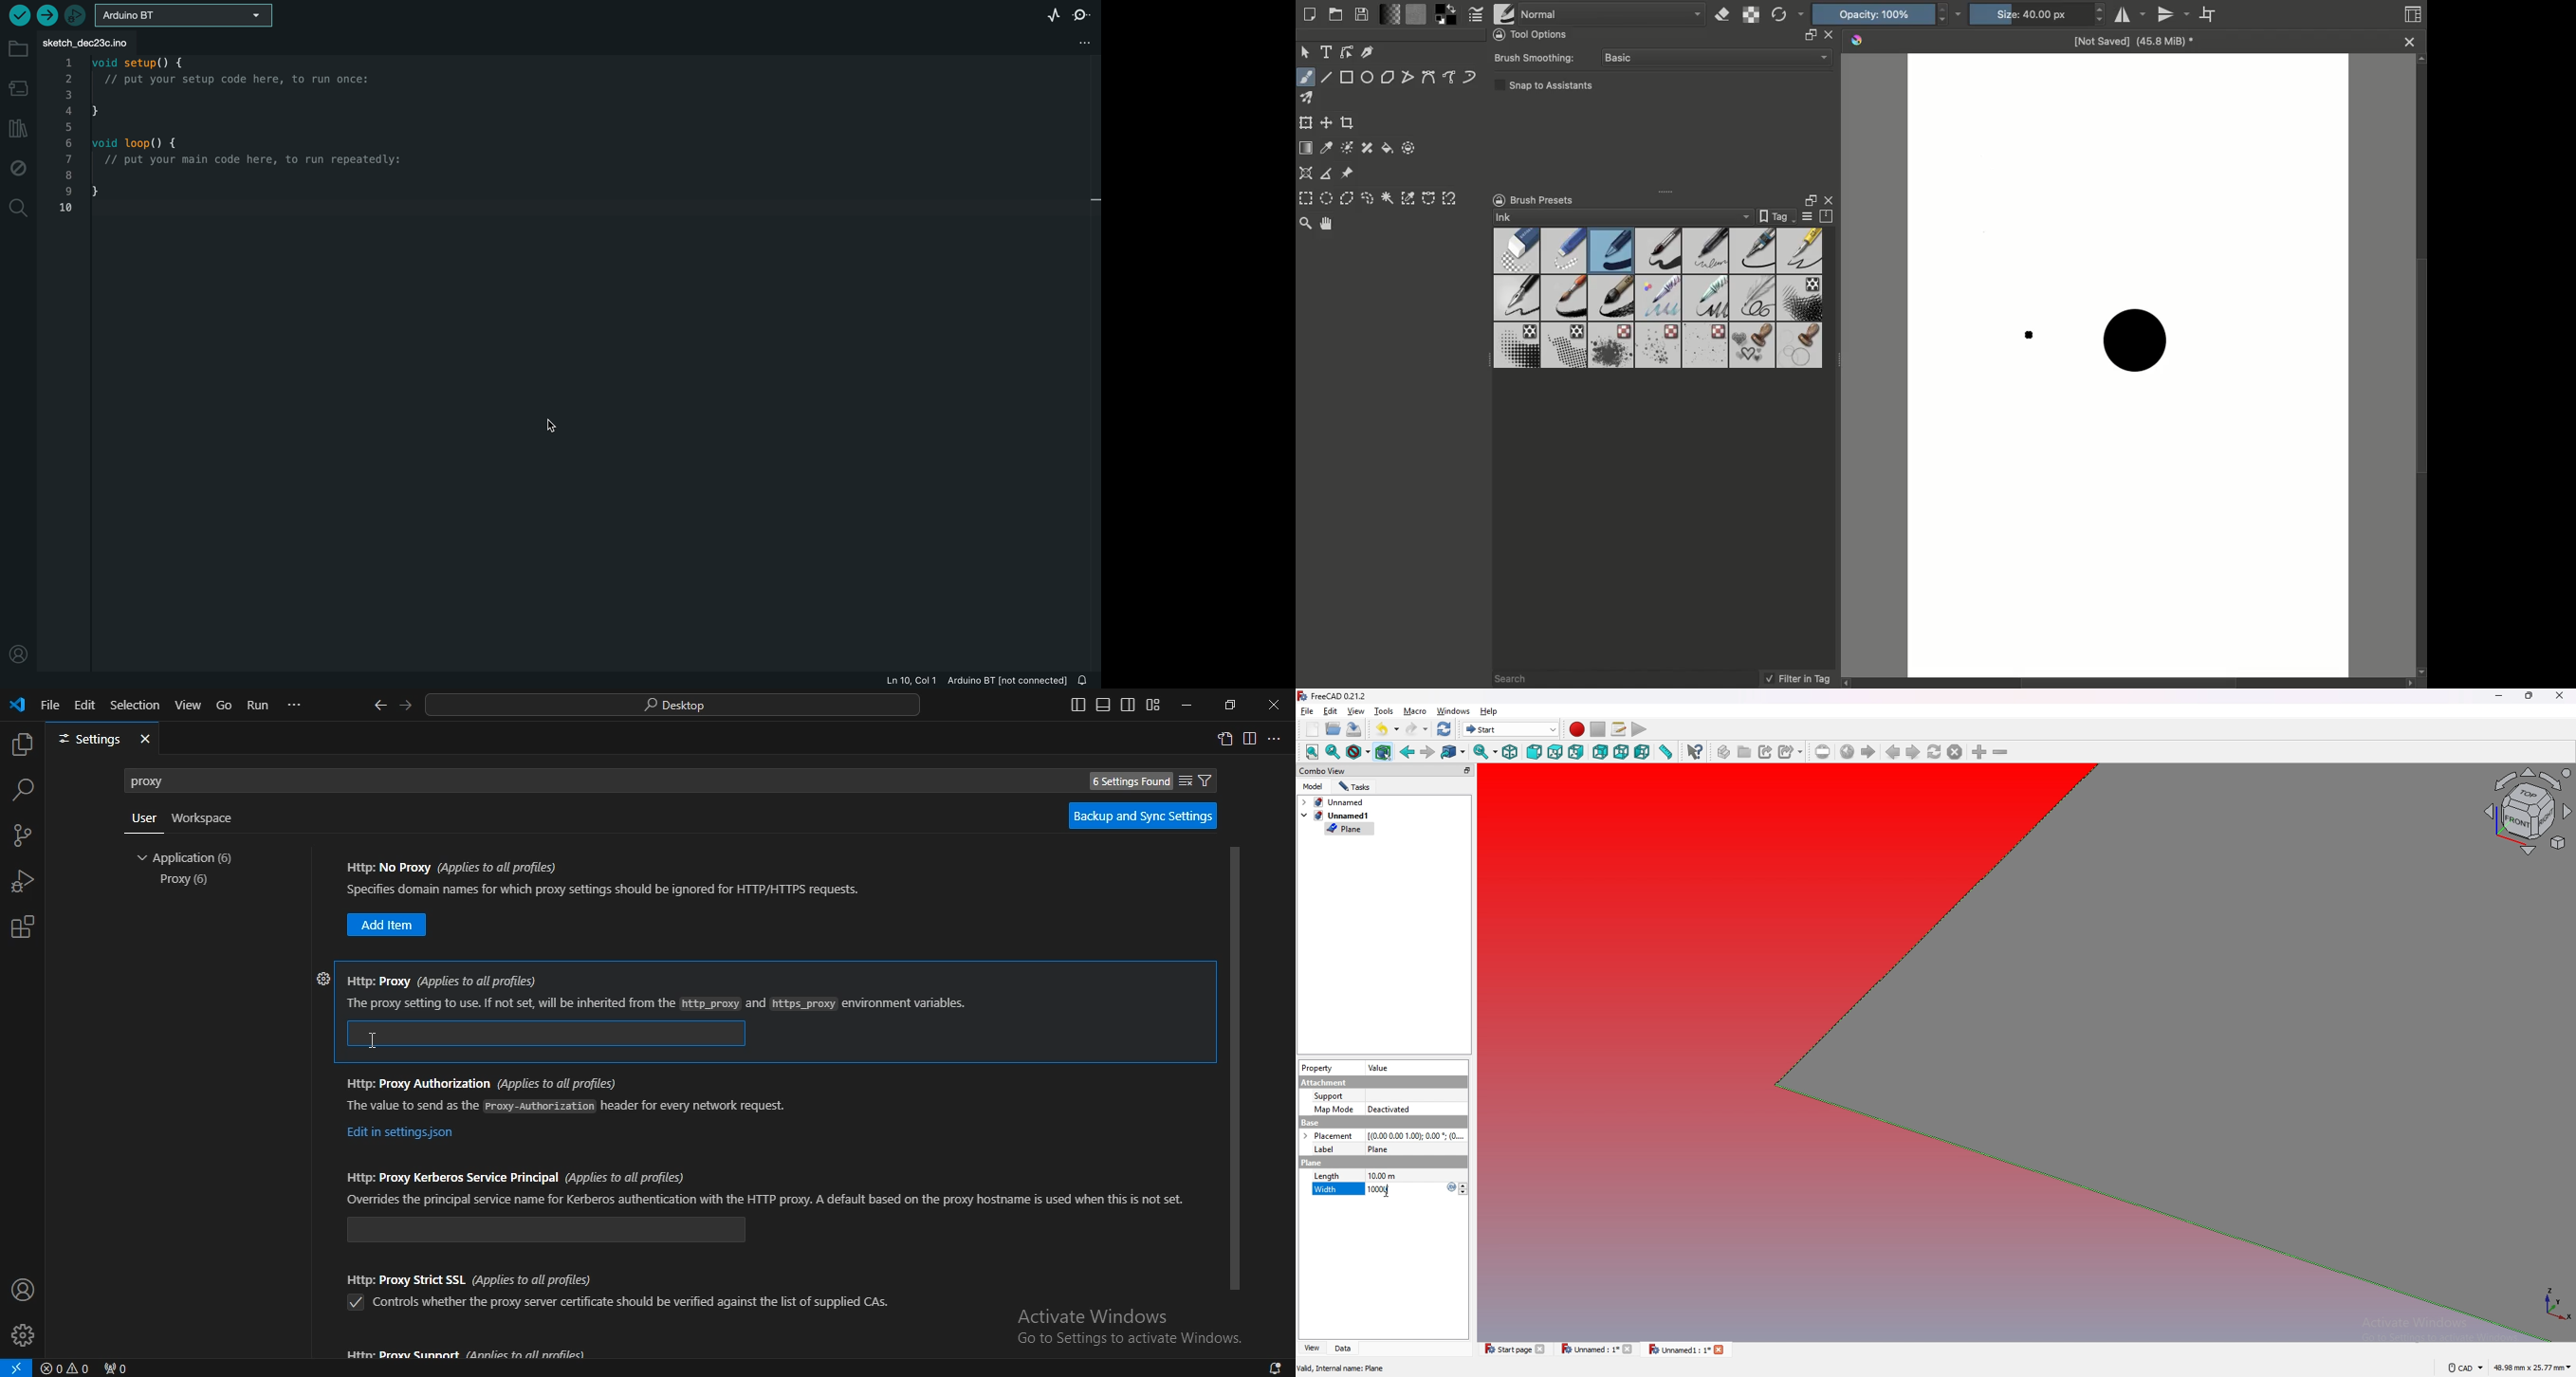  Describe the element at coordinates (1328, 148) in the screenshot. I see `Sample a color` at that location.